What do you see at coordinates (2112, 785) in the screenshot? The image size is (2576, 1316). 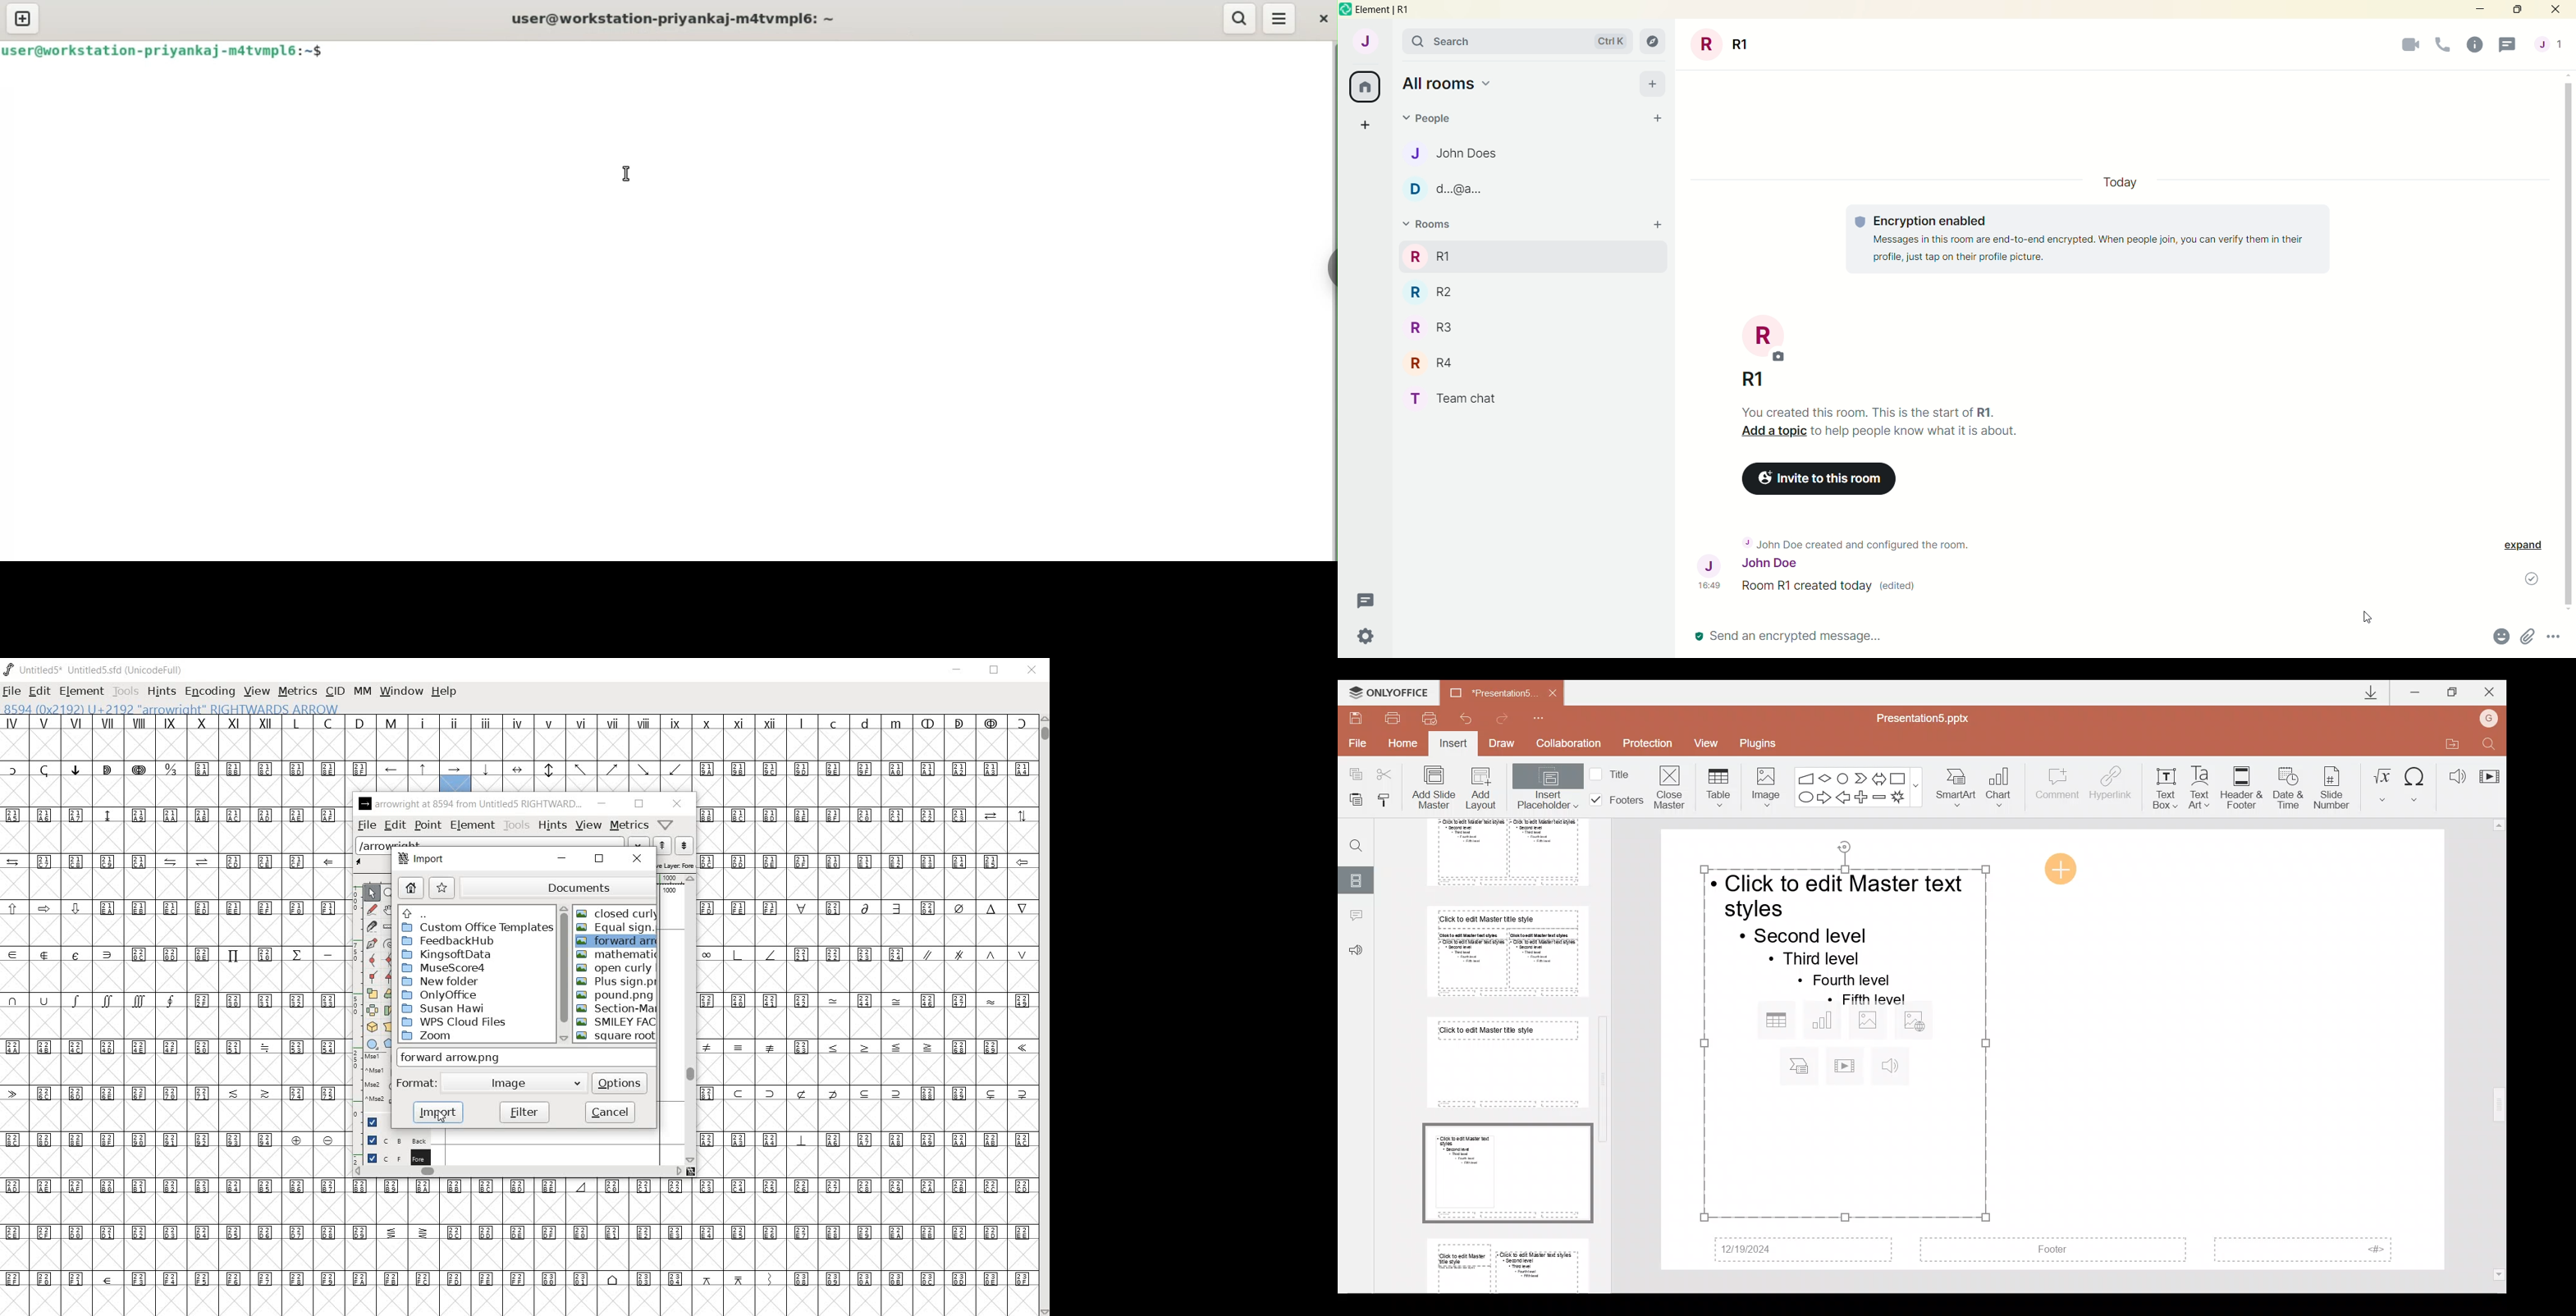 I see `Hyperlink` at bounding box center [2112, 785].